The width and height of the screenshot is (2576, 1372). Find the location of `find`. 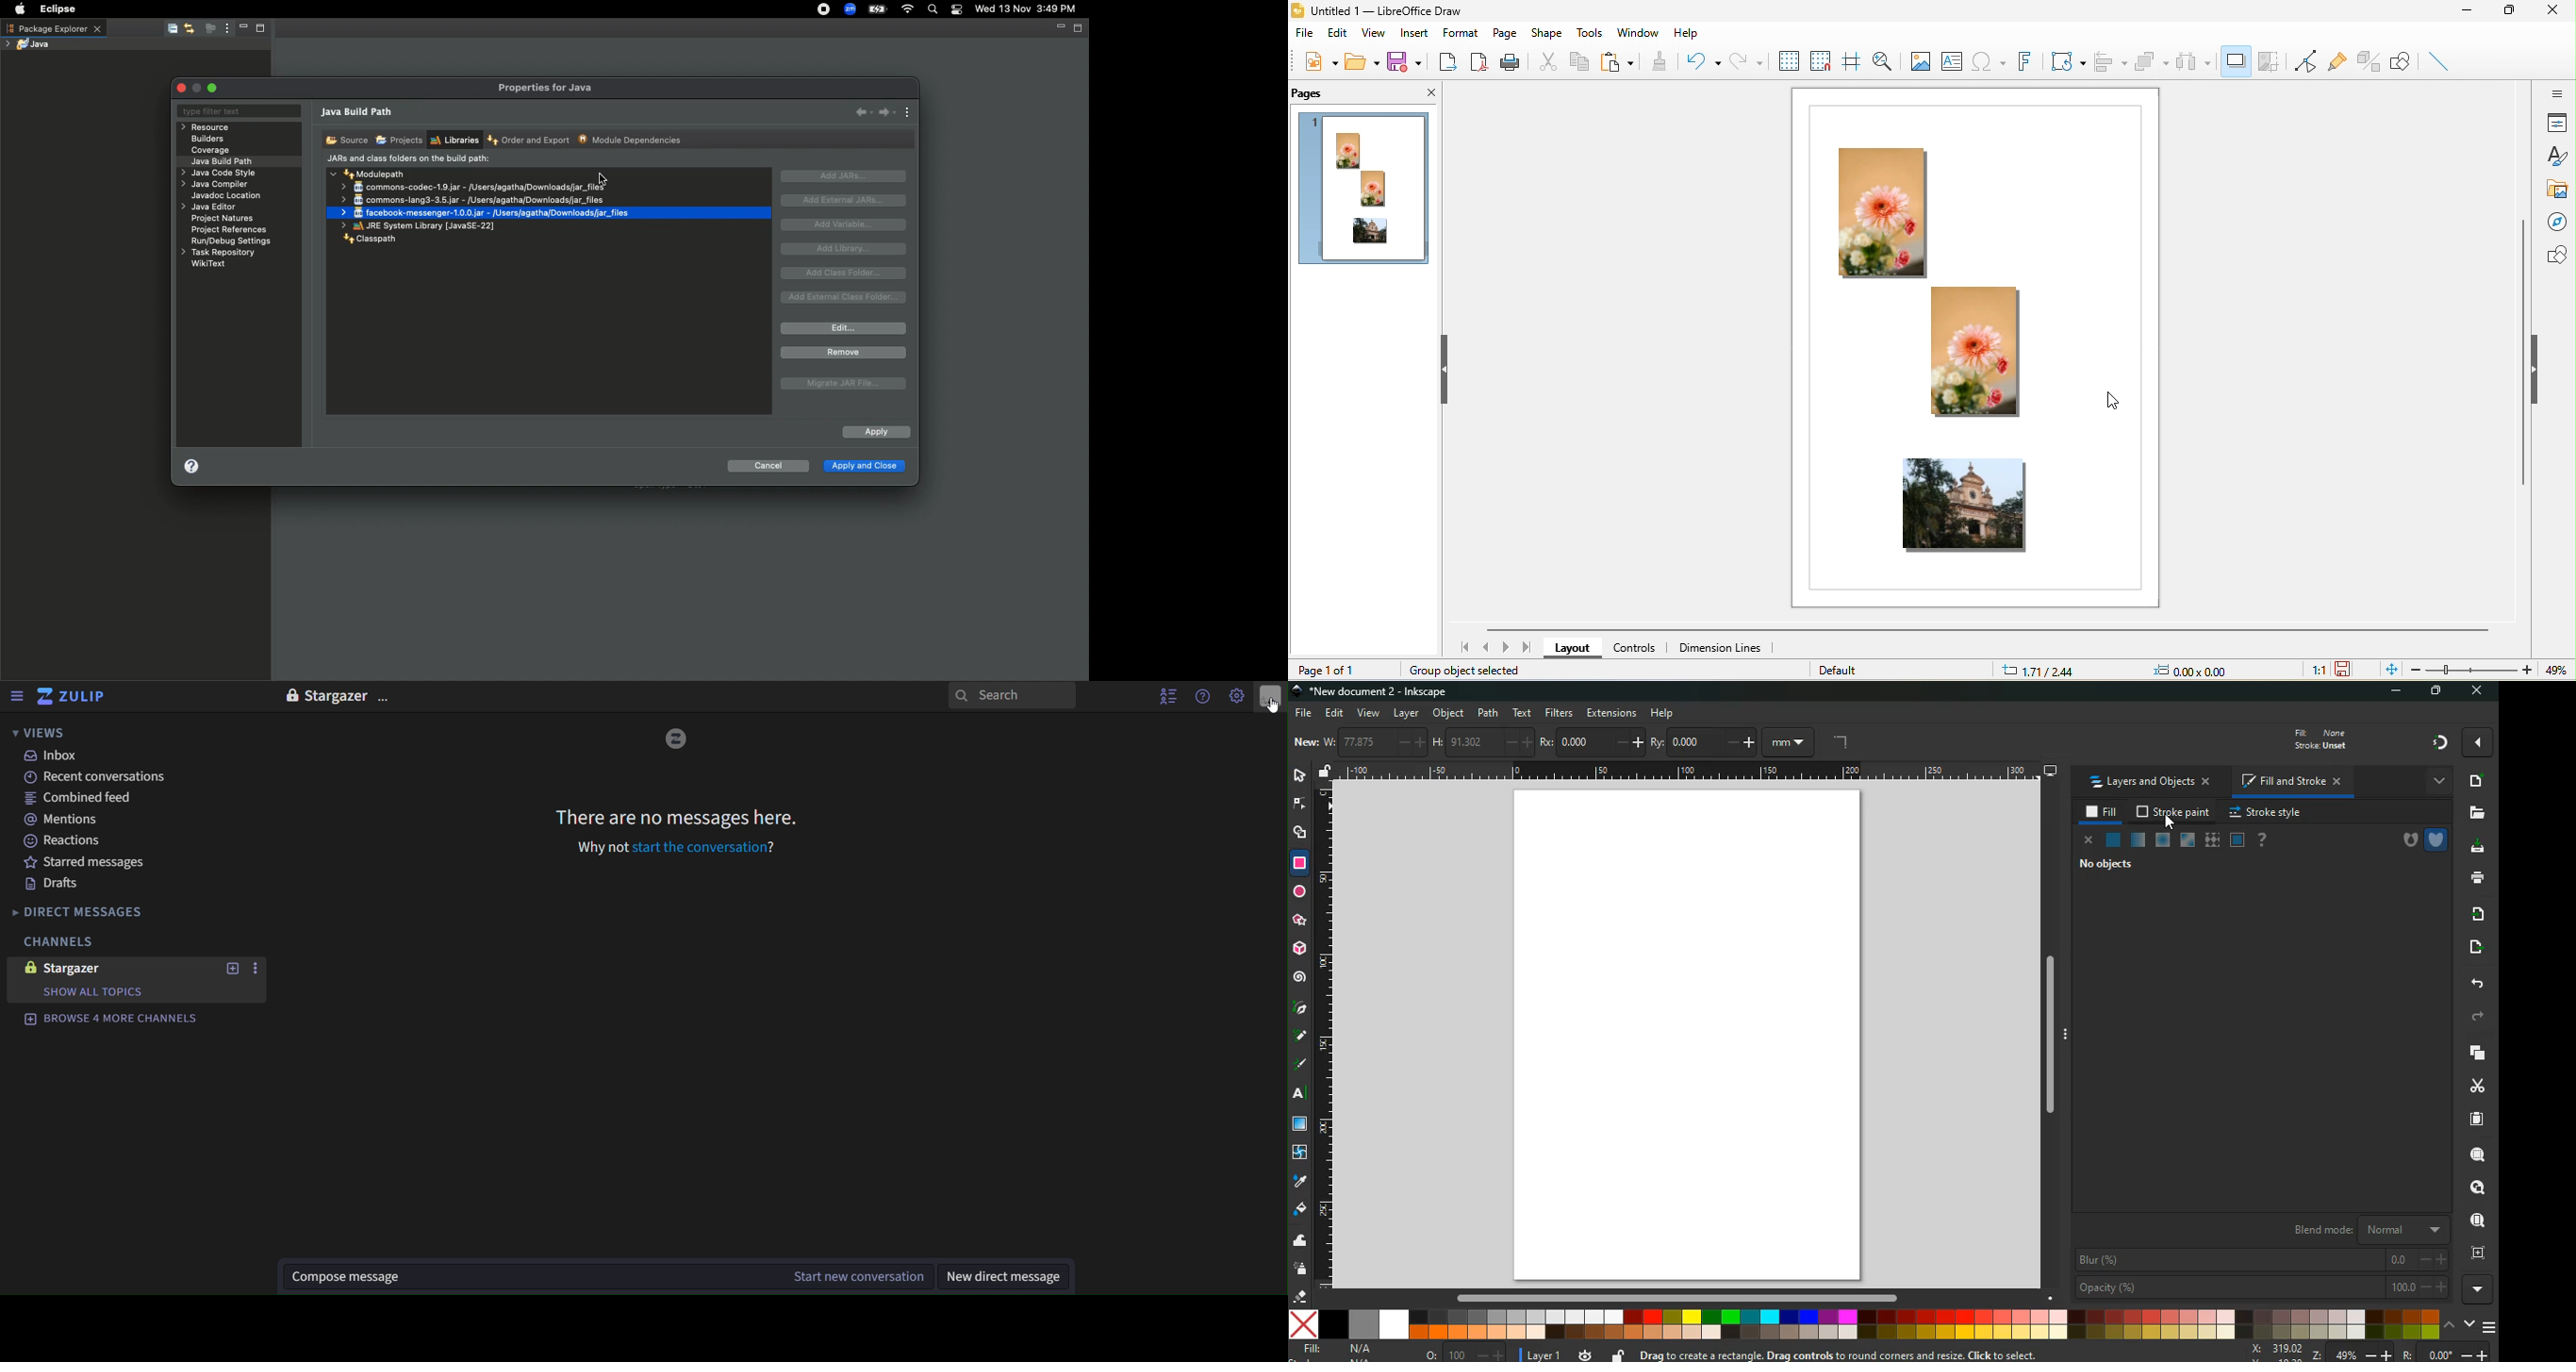

find is located at coordinates (2474, 1219).